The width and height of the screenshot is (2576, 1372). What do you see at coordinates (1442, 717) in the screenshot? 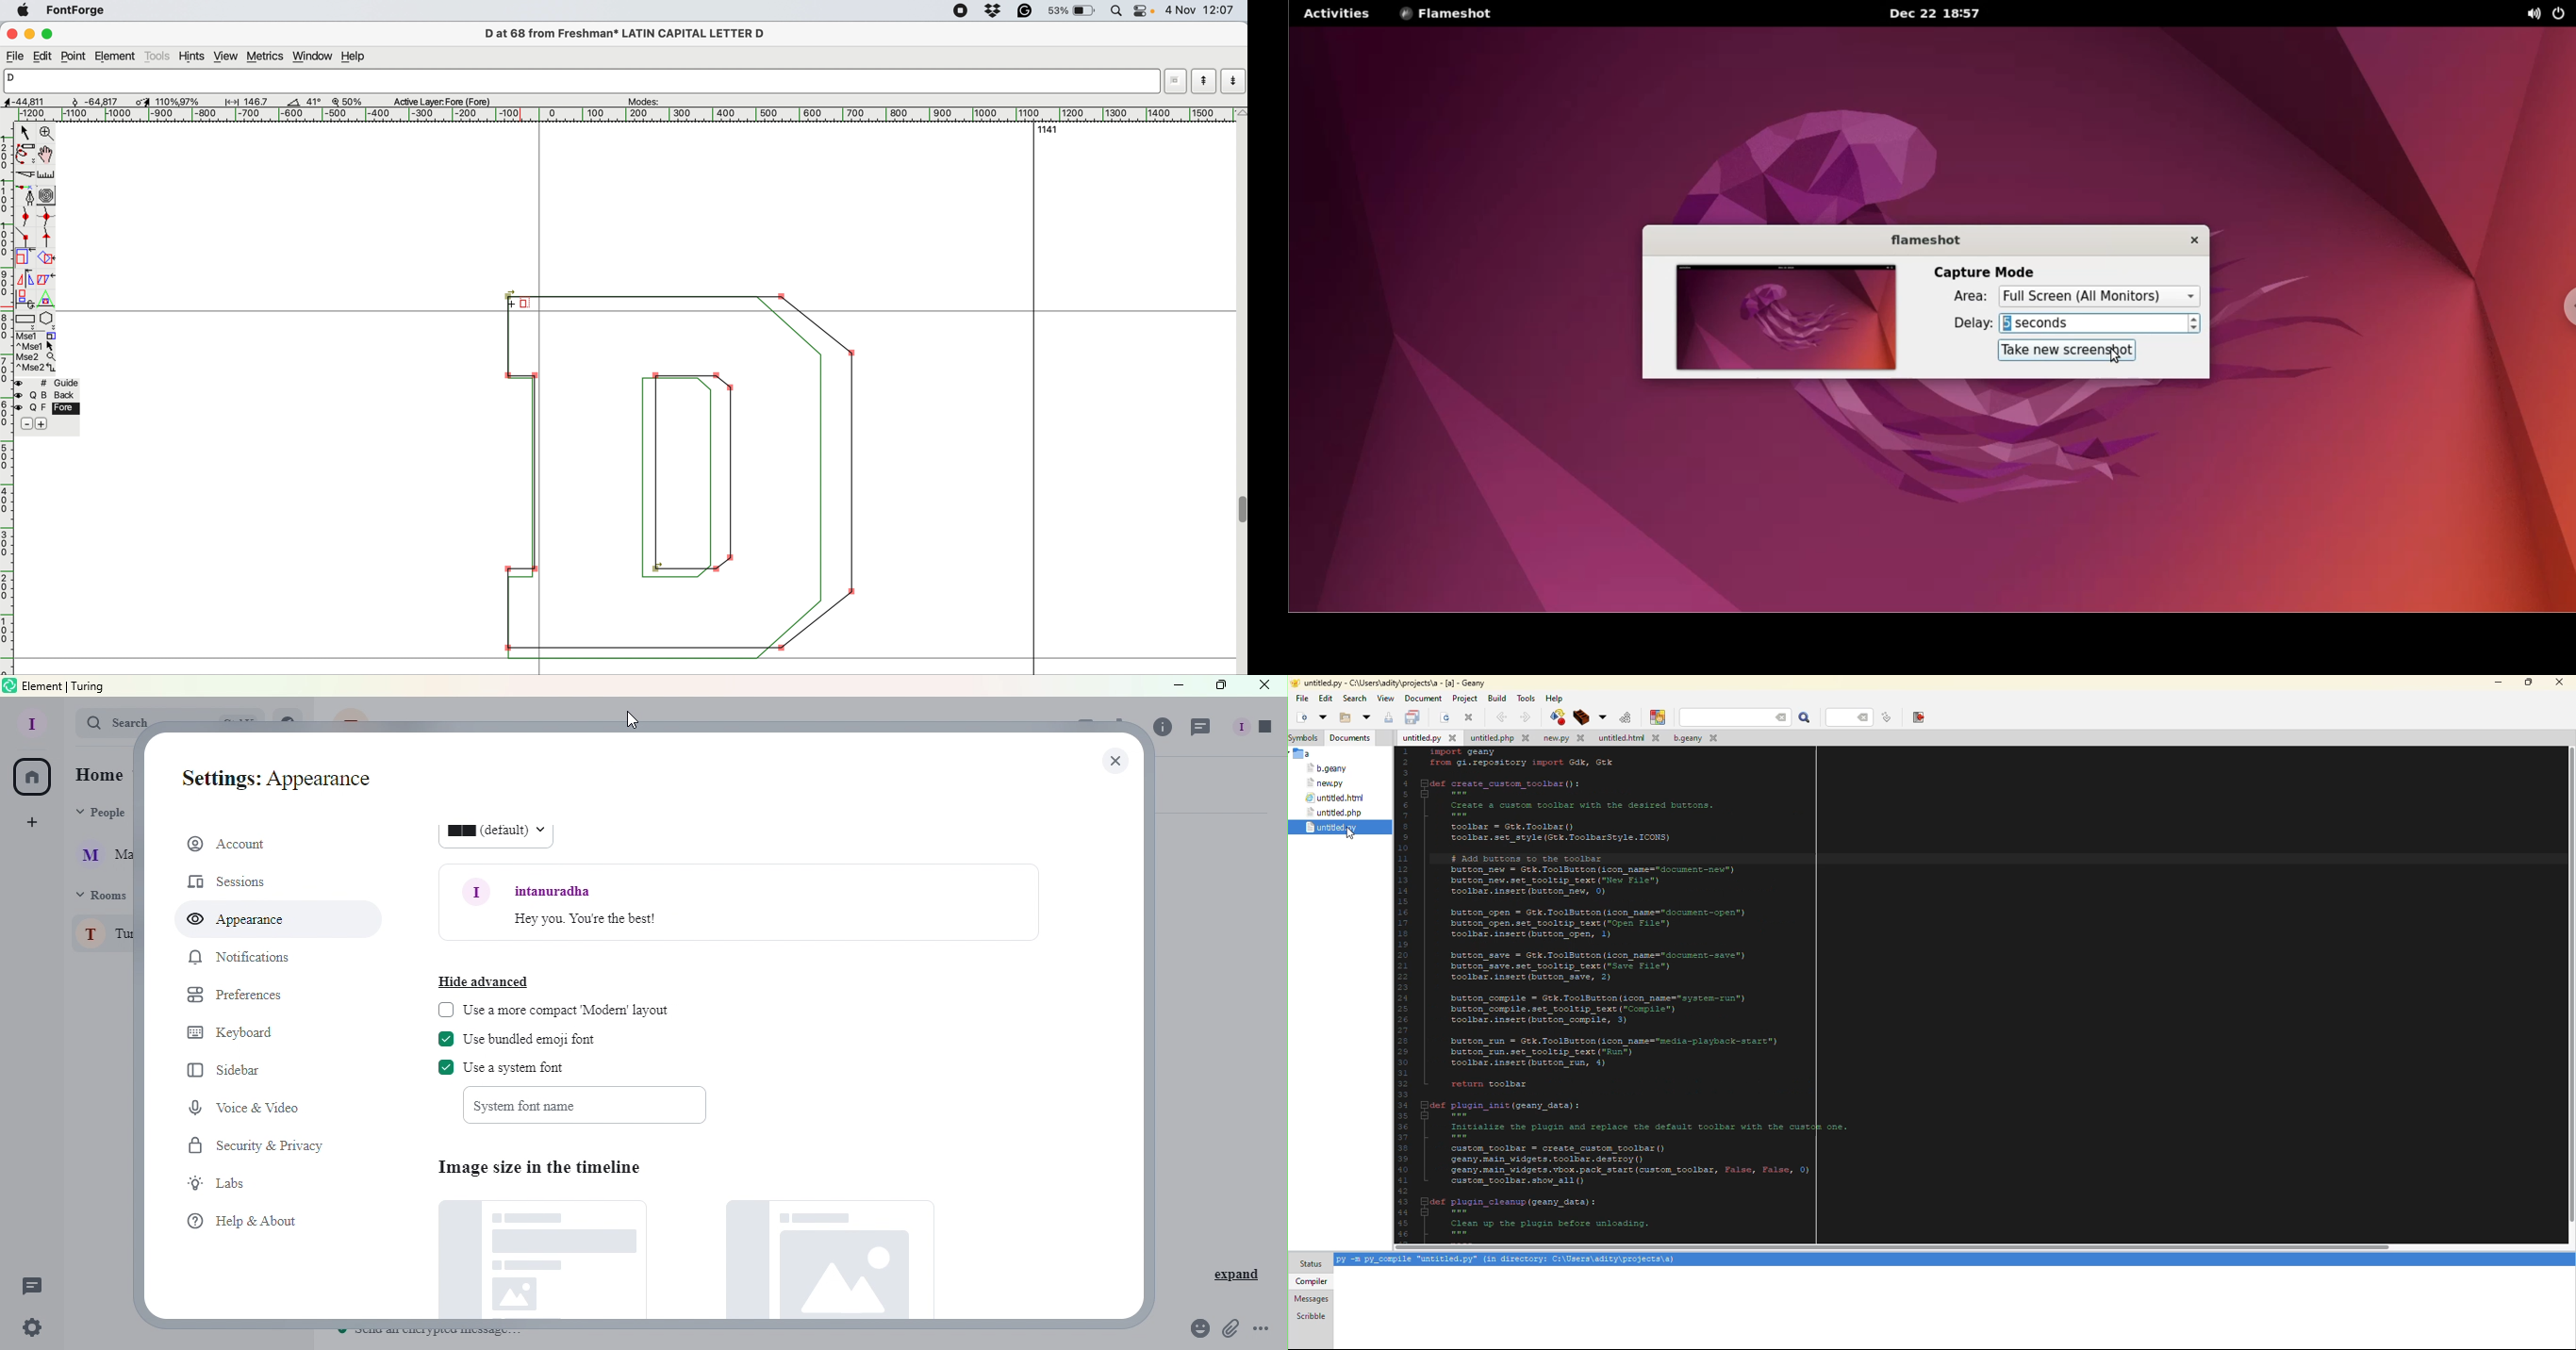
I see `open` at bounding box center [1442, 717].